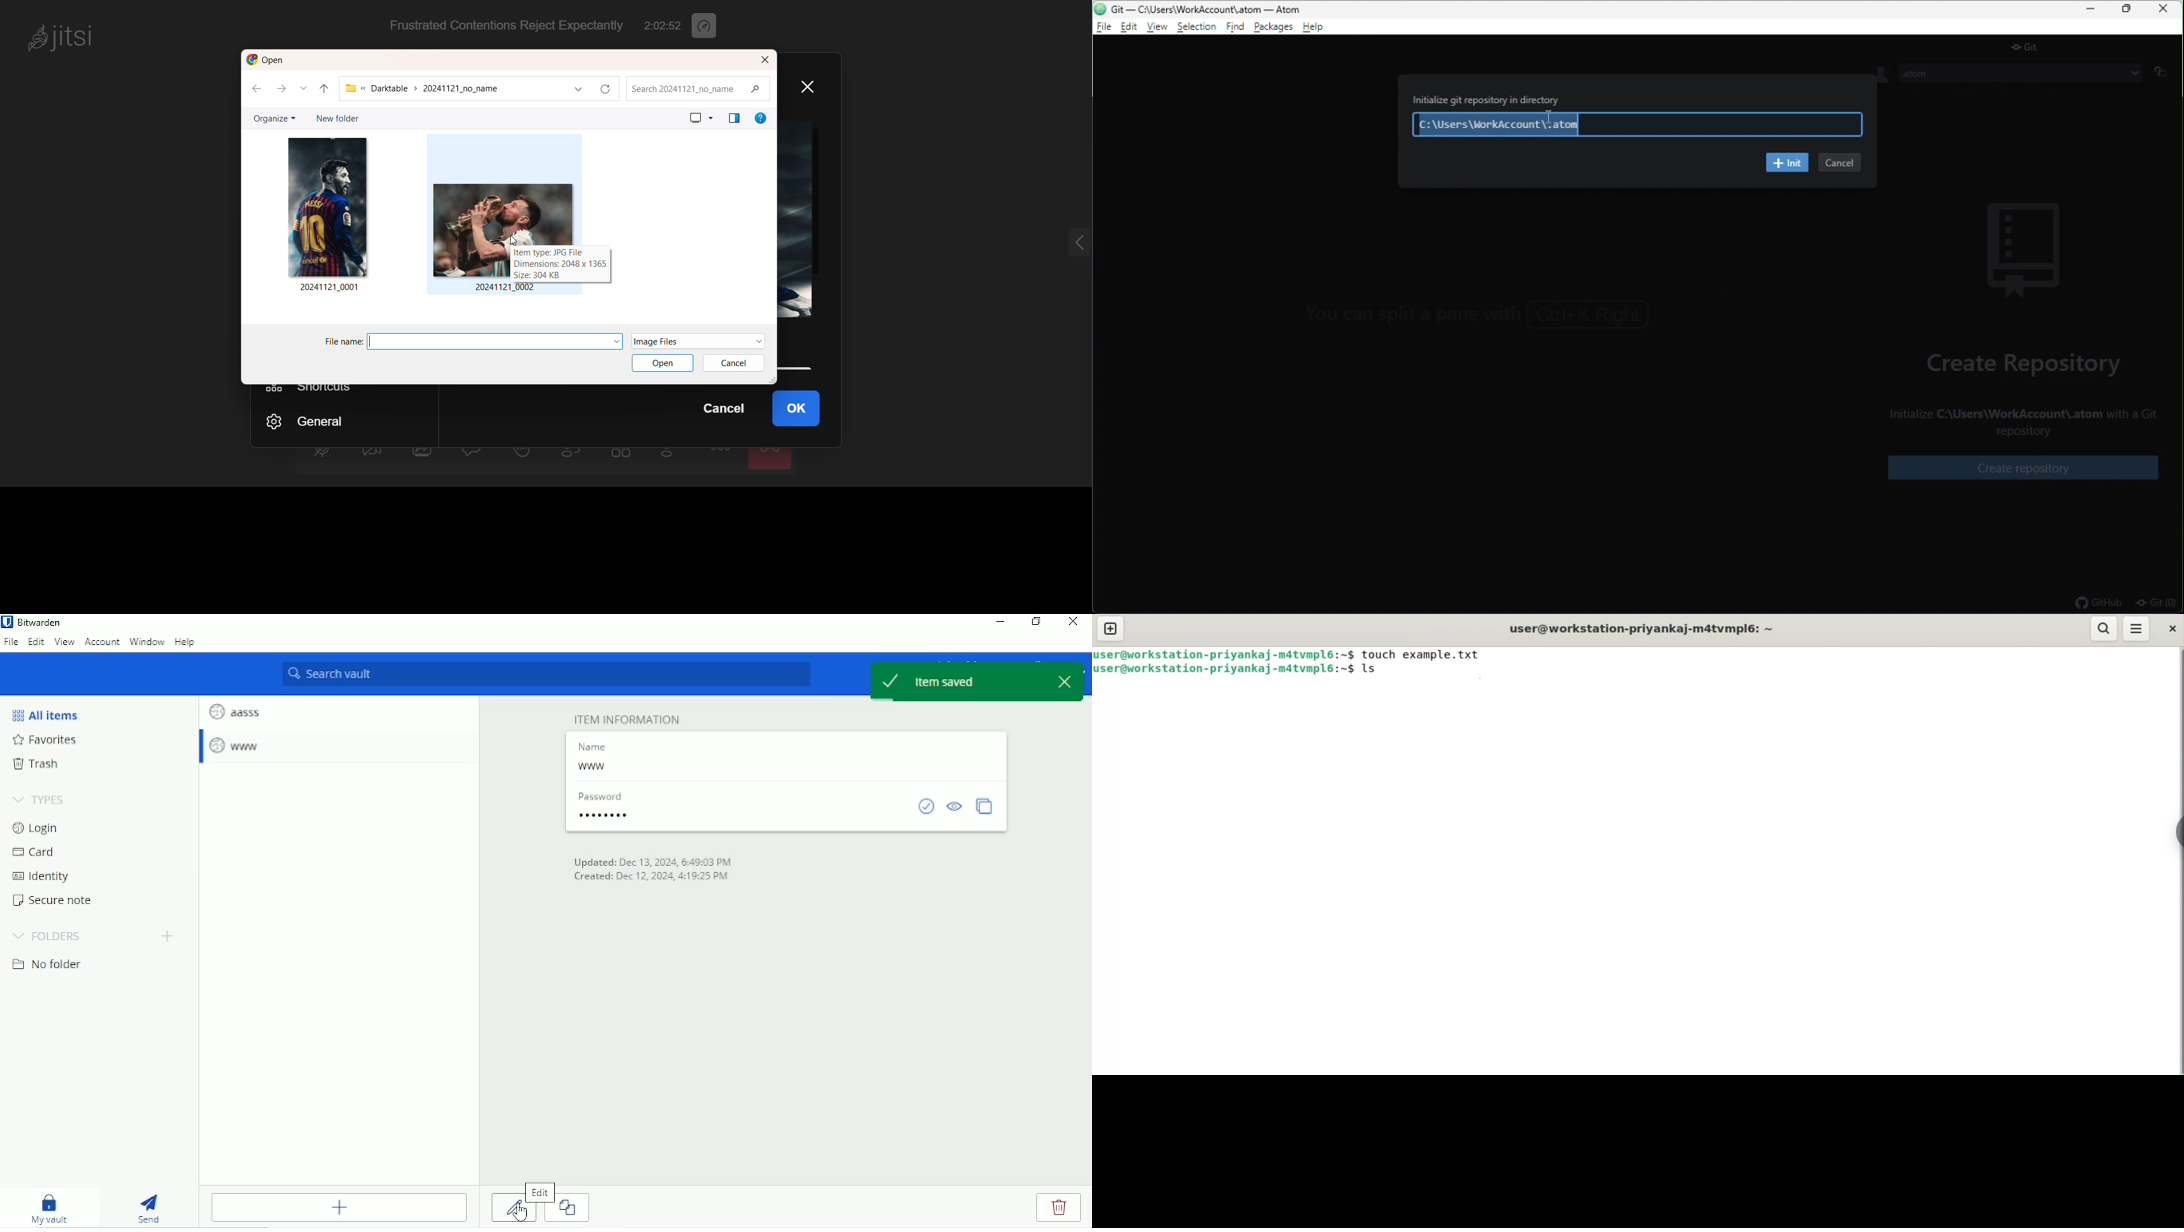 This screenshot has width=2184, height=1232. I want to click on git, so click(2032, 45).